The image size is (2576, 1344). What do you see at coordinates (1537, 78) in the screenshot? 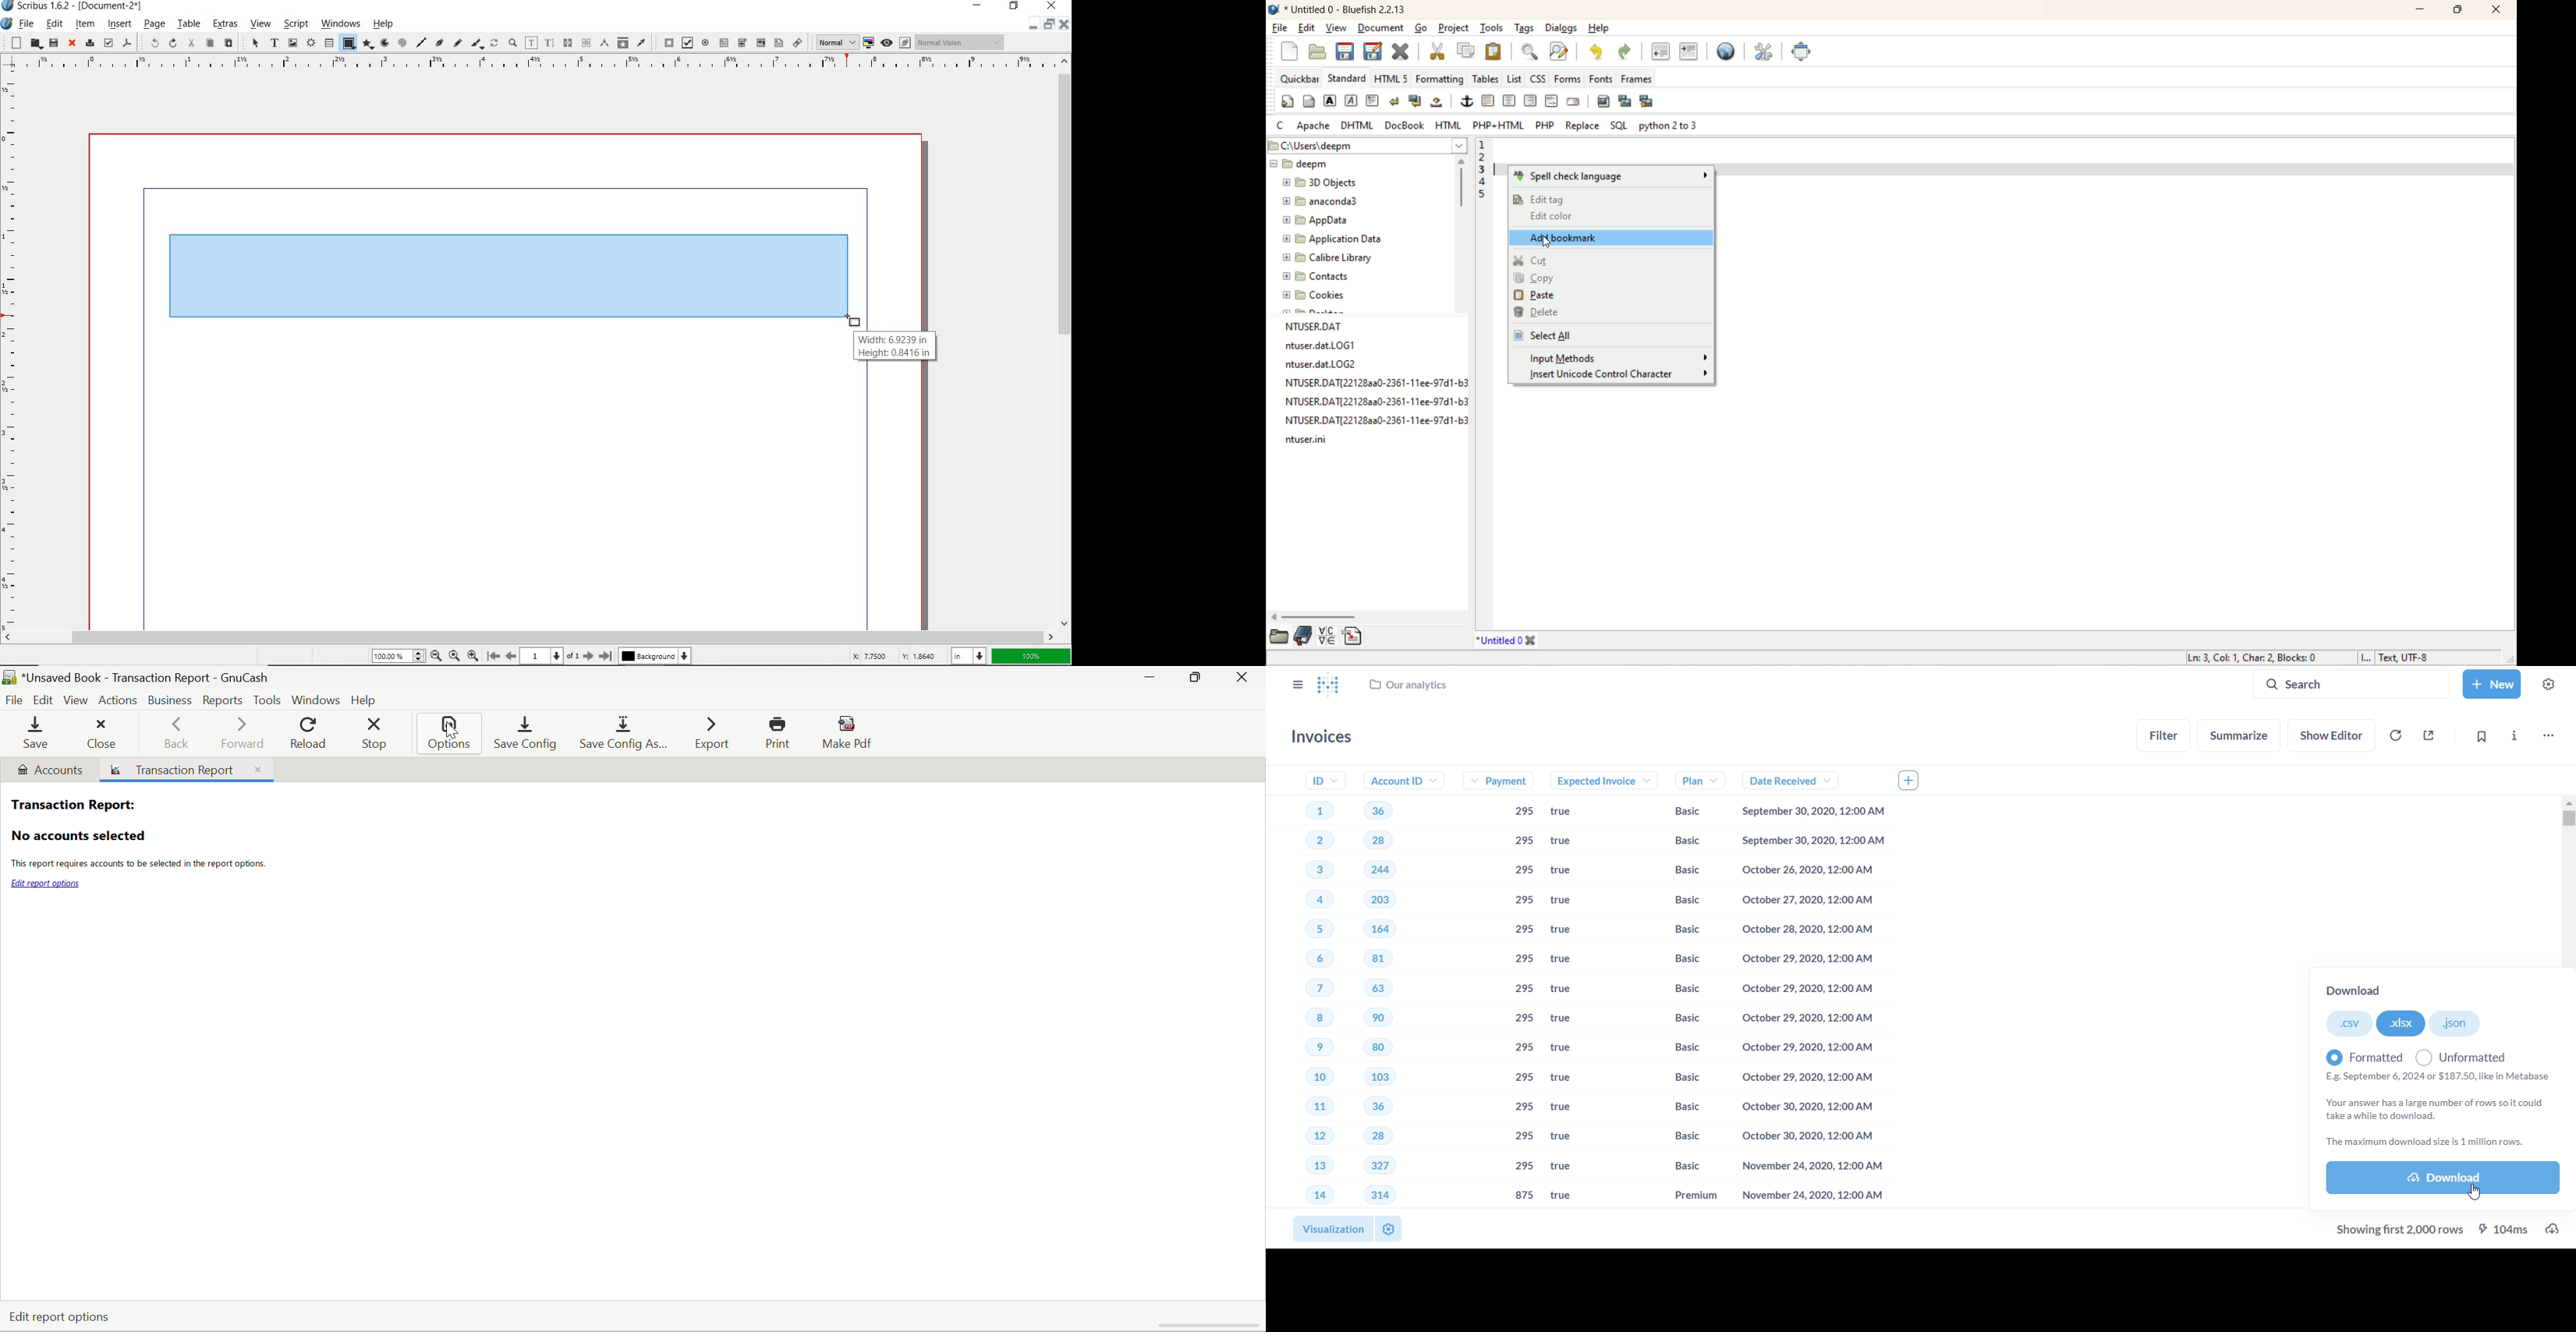
I see `CSS` at bounding box center [1537, 78].